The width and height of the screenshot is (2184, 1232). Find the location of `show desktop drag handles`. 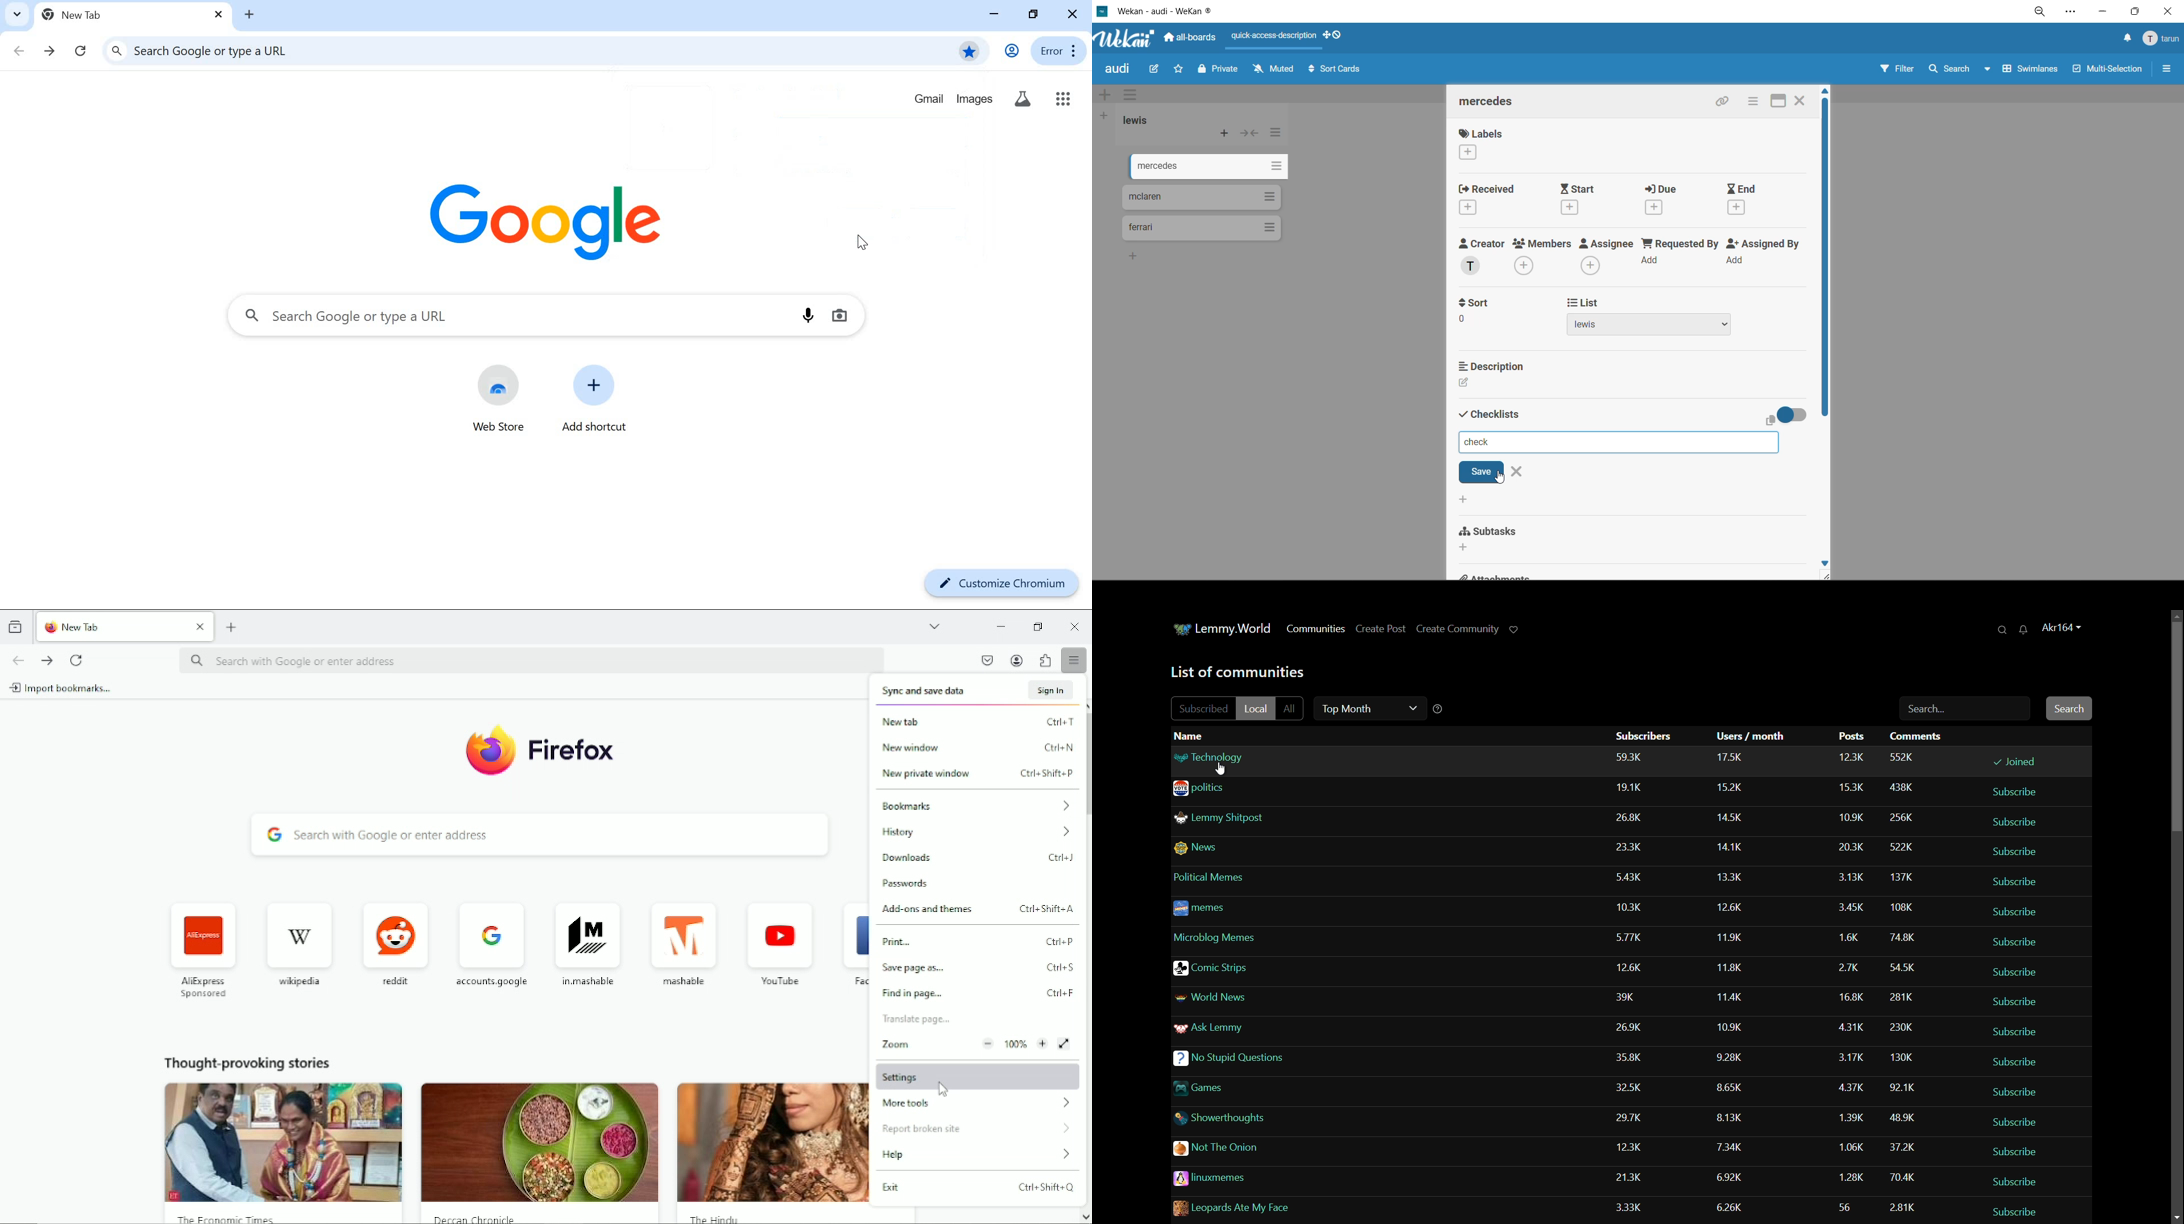

show desktop drag handles is located at coordinates (1337, 35).